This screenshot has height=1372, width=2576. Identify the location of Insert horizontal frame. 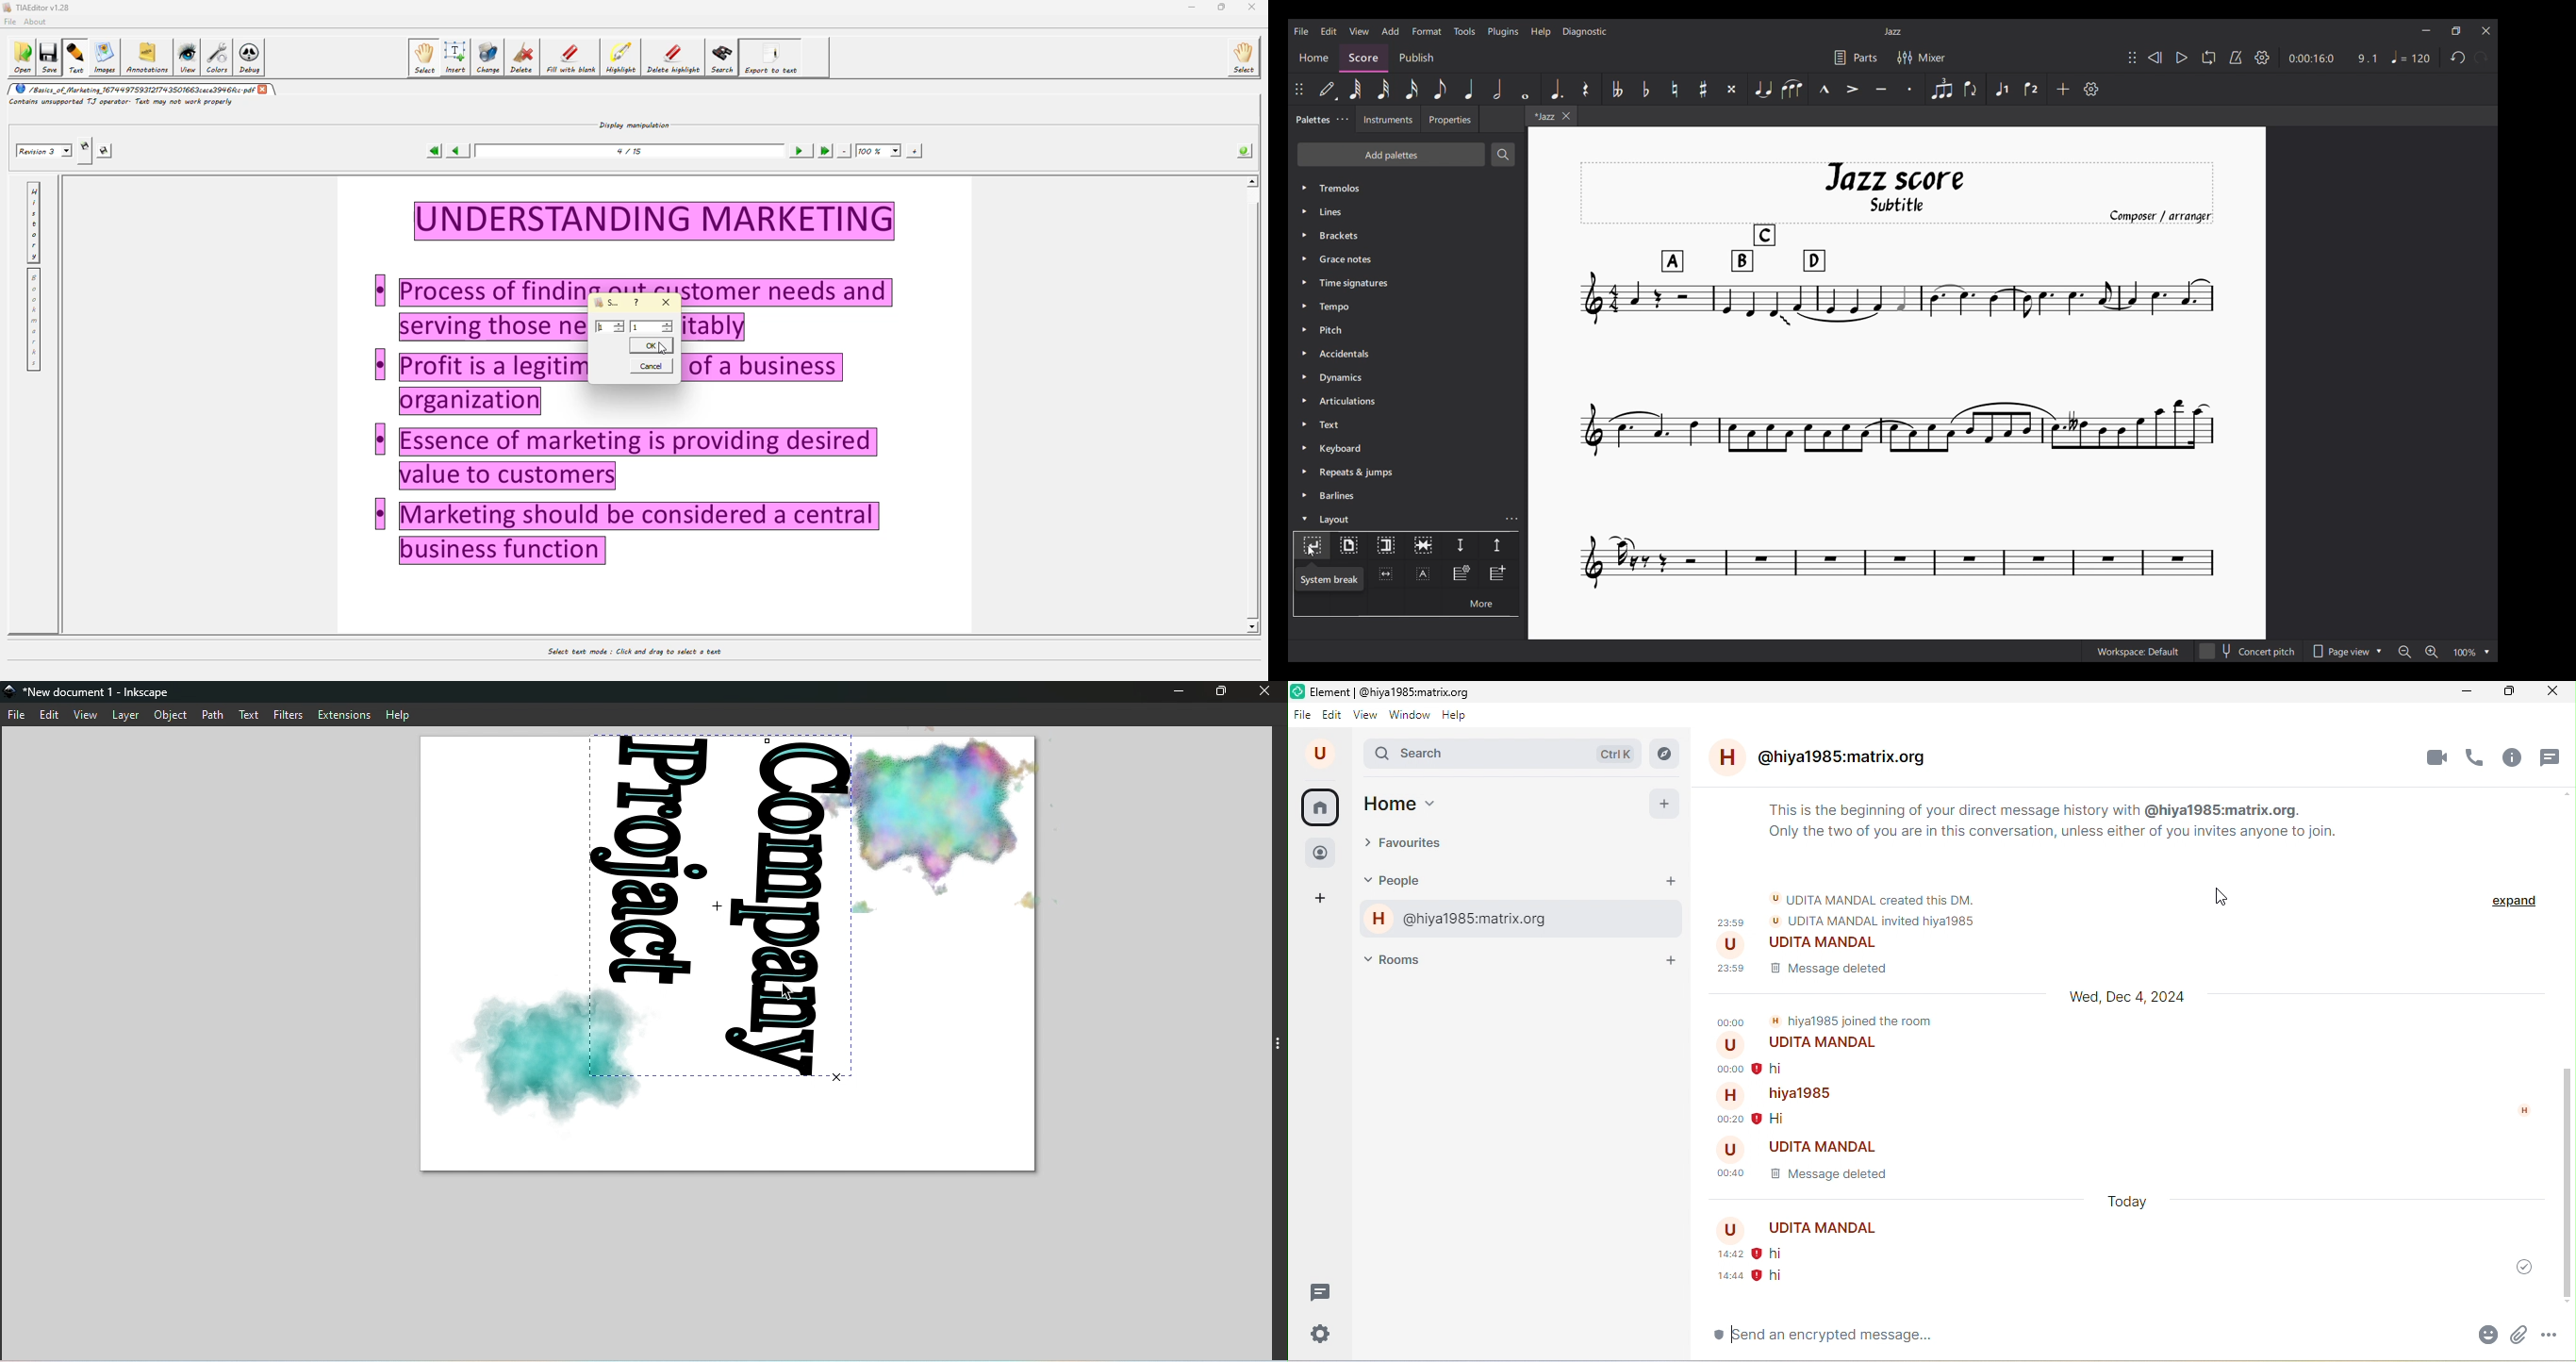
(1386, 574).